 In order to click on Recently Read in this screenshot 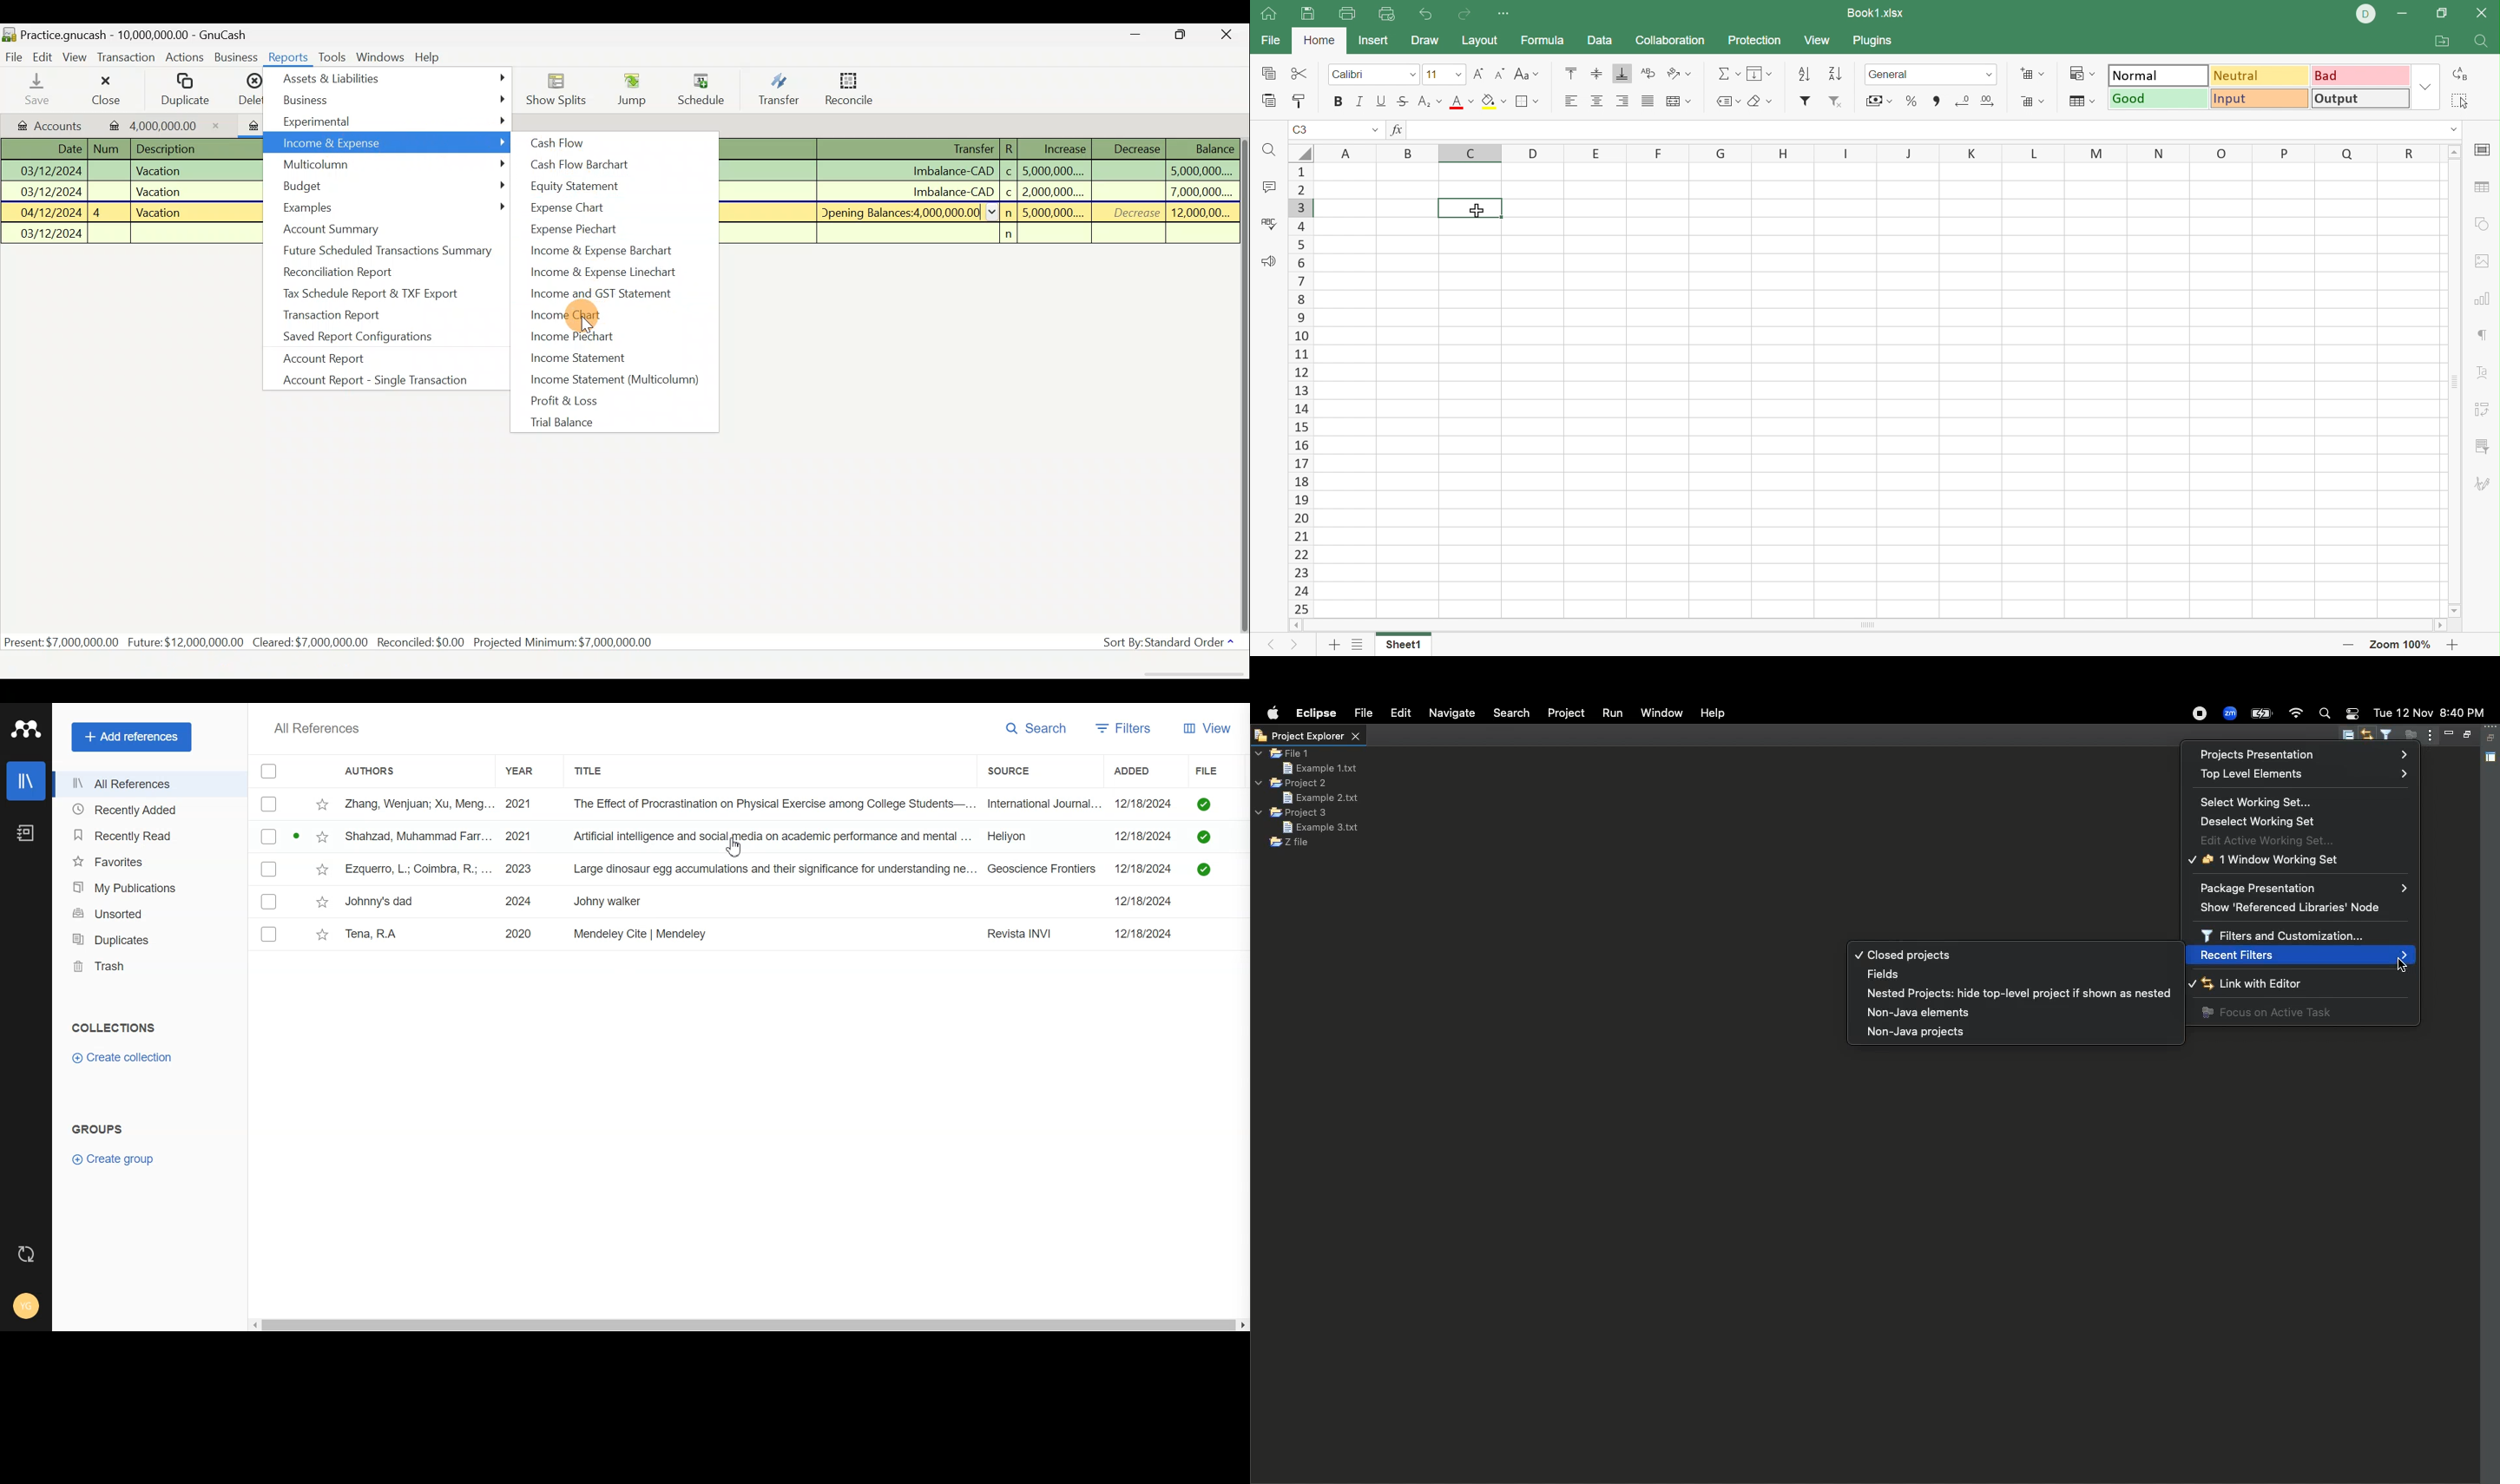, I will do `click(146, 836)`.